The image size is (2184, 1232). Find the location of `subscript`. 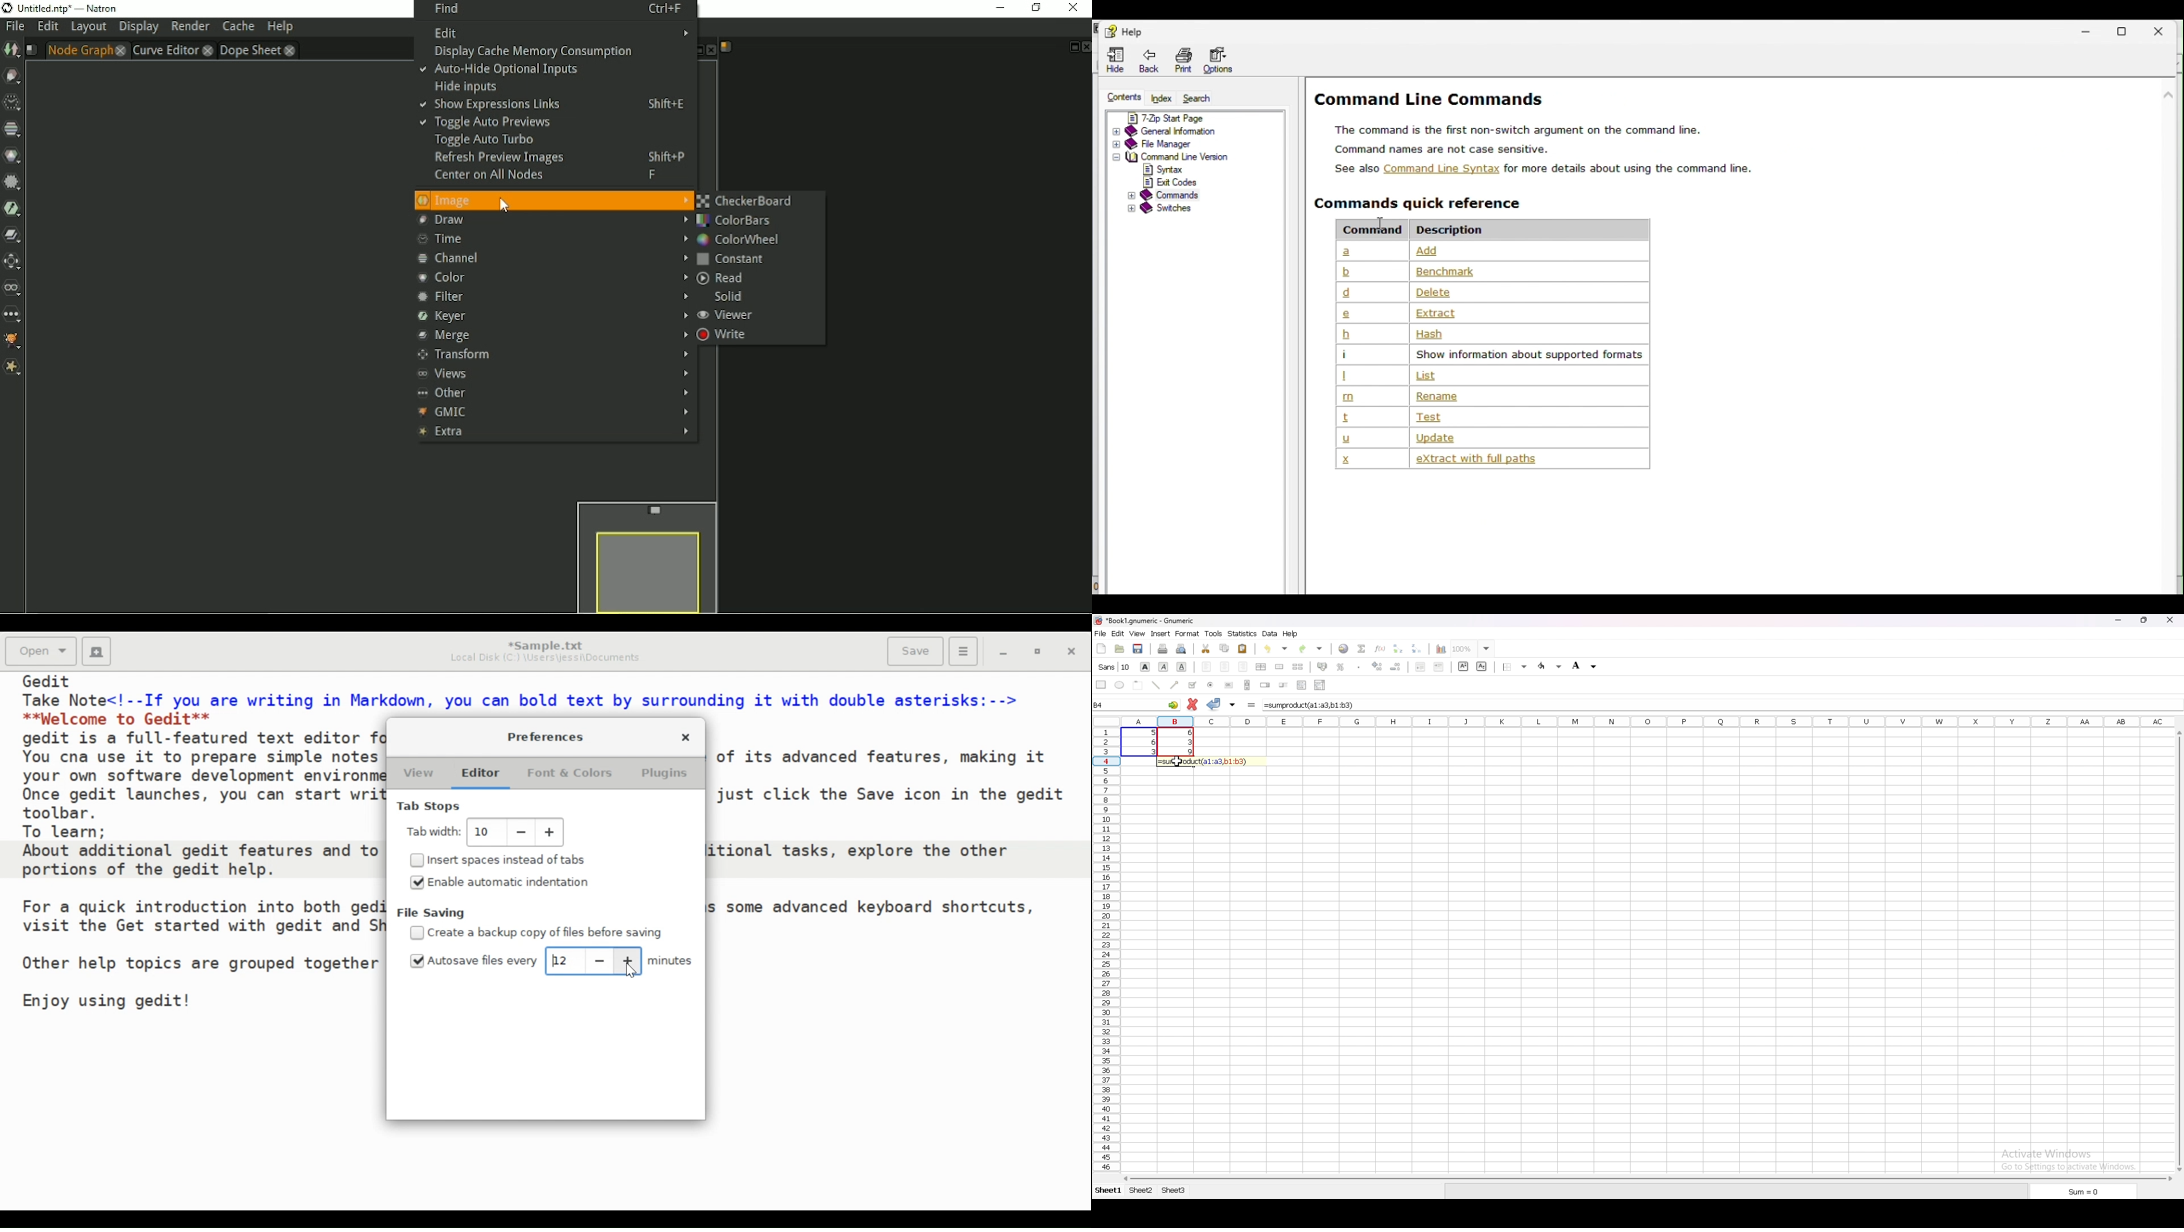

subscript is located at coordinates (1482, 666).